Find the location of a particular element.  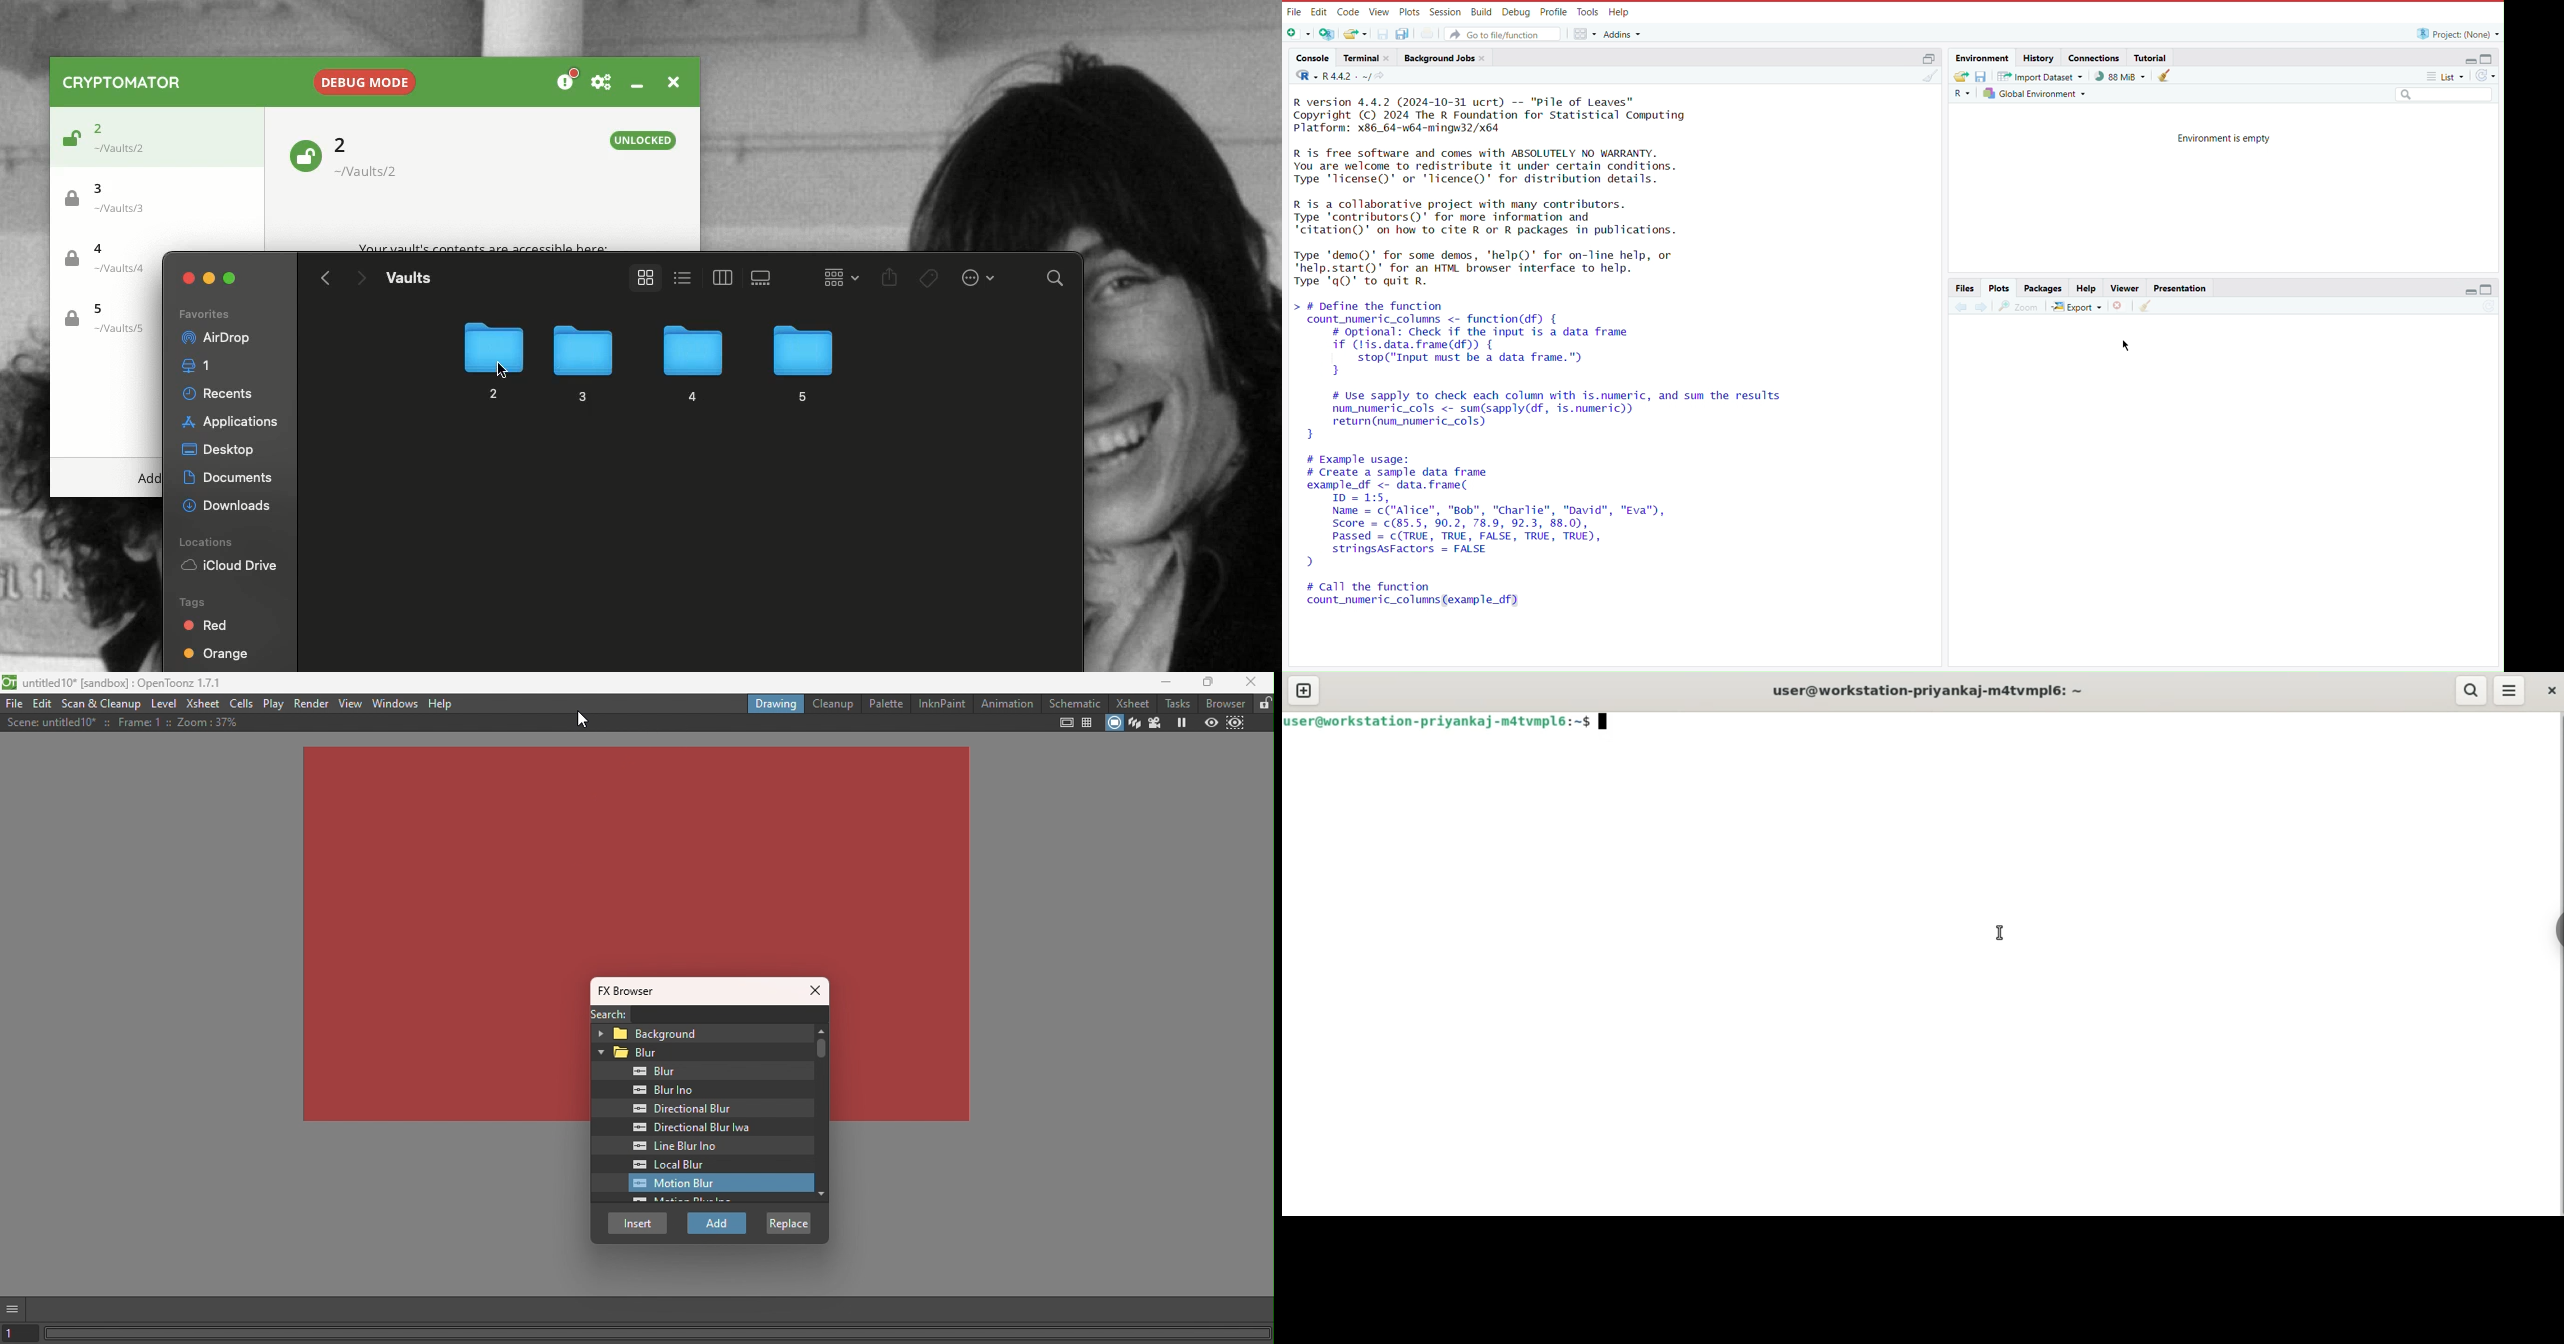

New File is located at coordinates (1300, 34).